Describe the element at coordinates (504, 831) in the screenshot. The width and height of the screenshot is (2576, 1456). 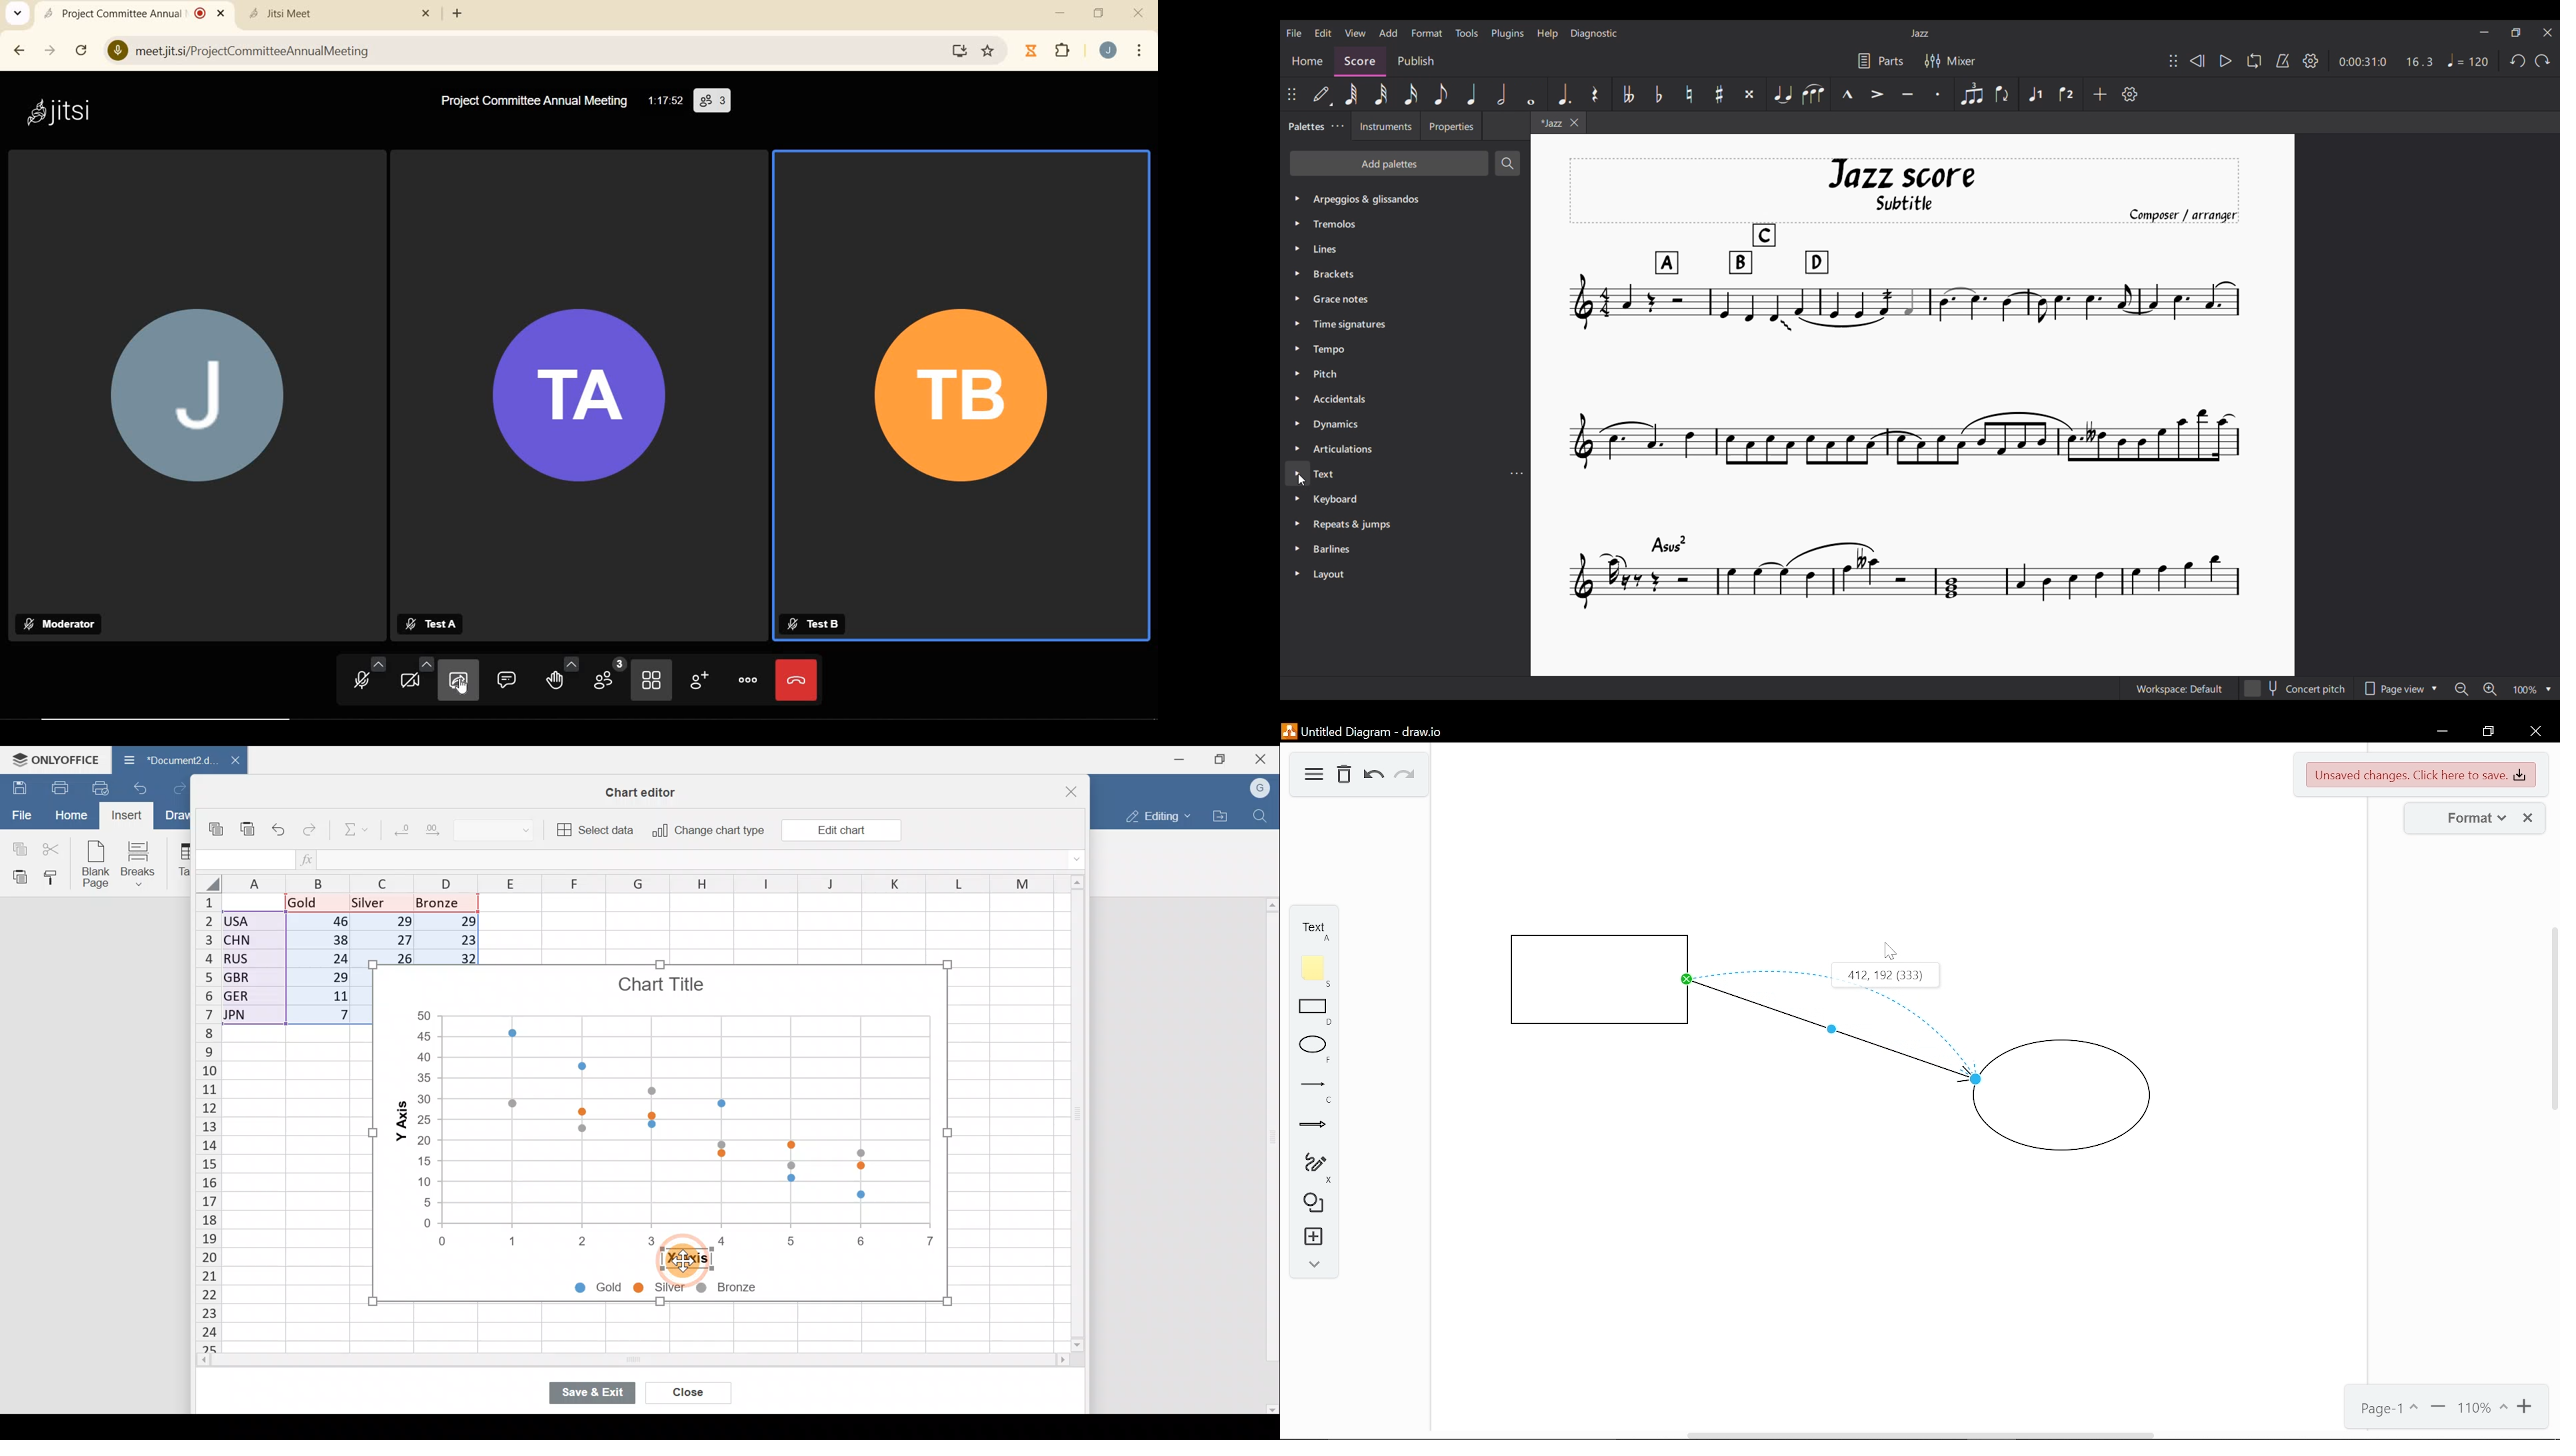
I see `Number format` at that location.